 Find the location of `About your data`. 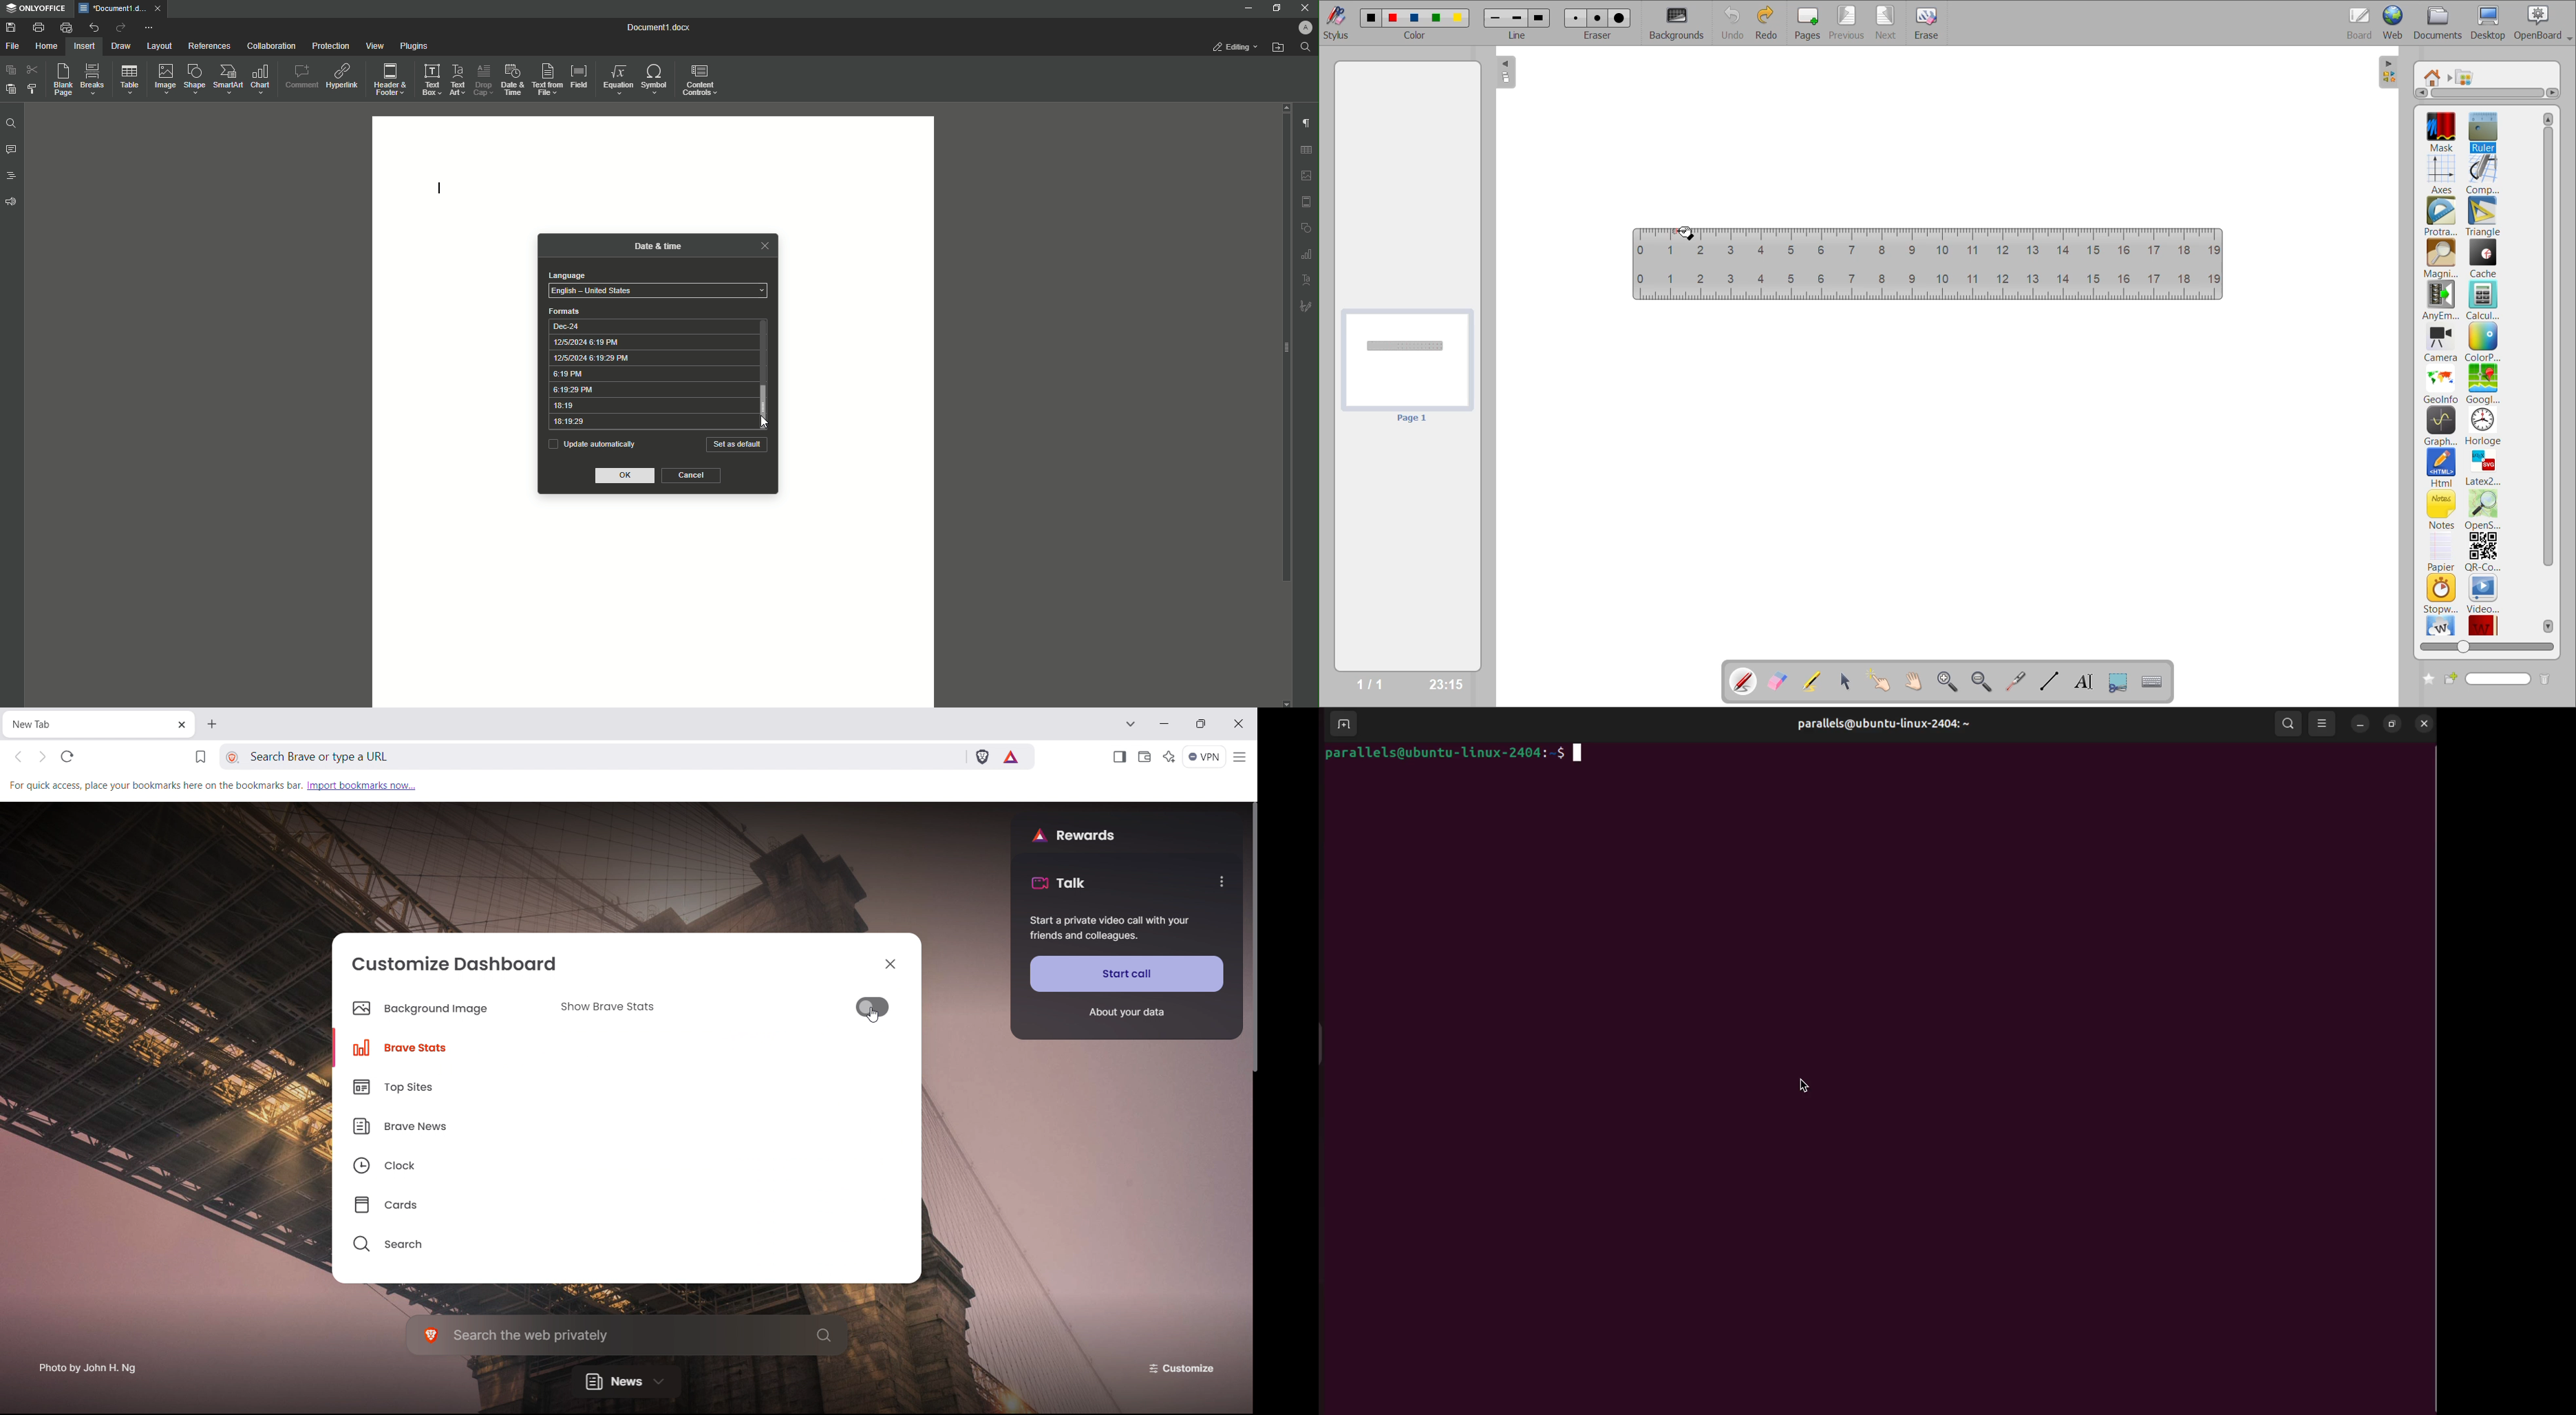

About your data is located at coordinates (1126, 1013).